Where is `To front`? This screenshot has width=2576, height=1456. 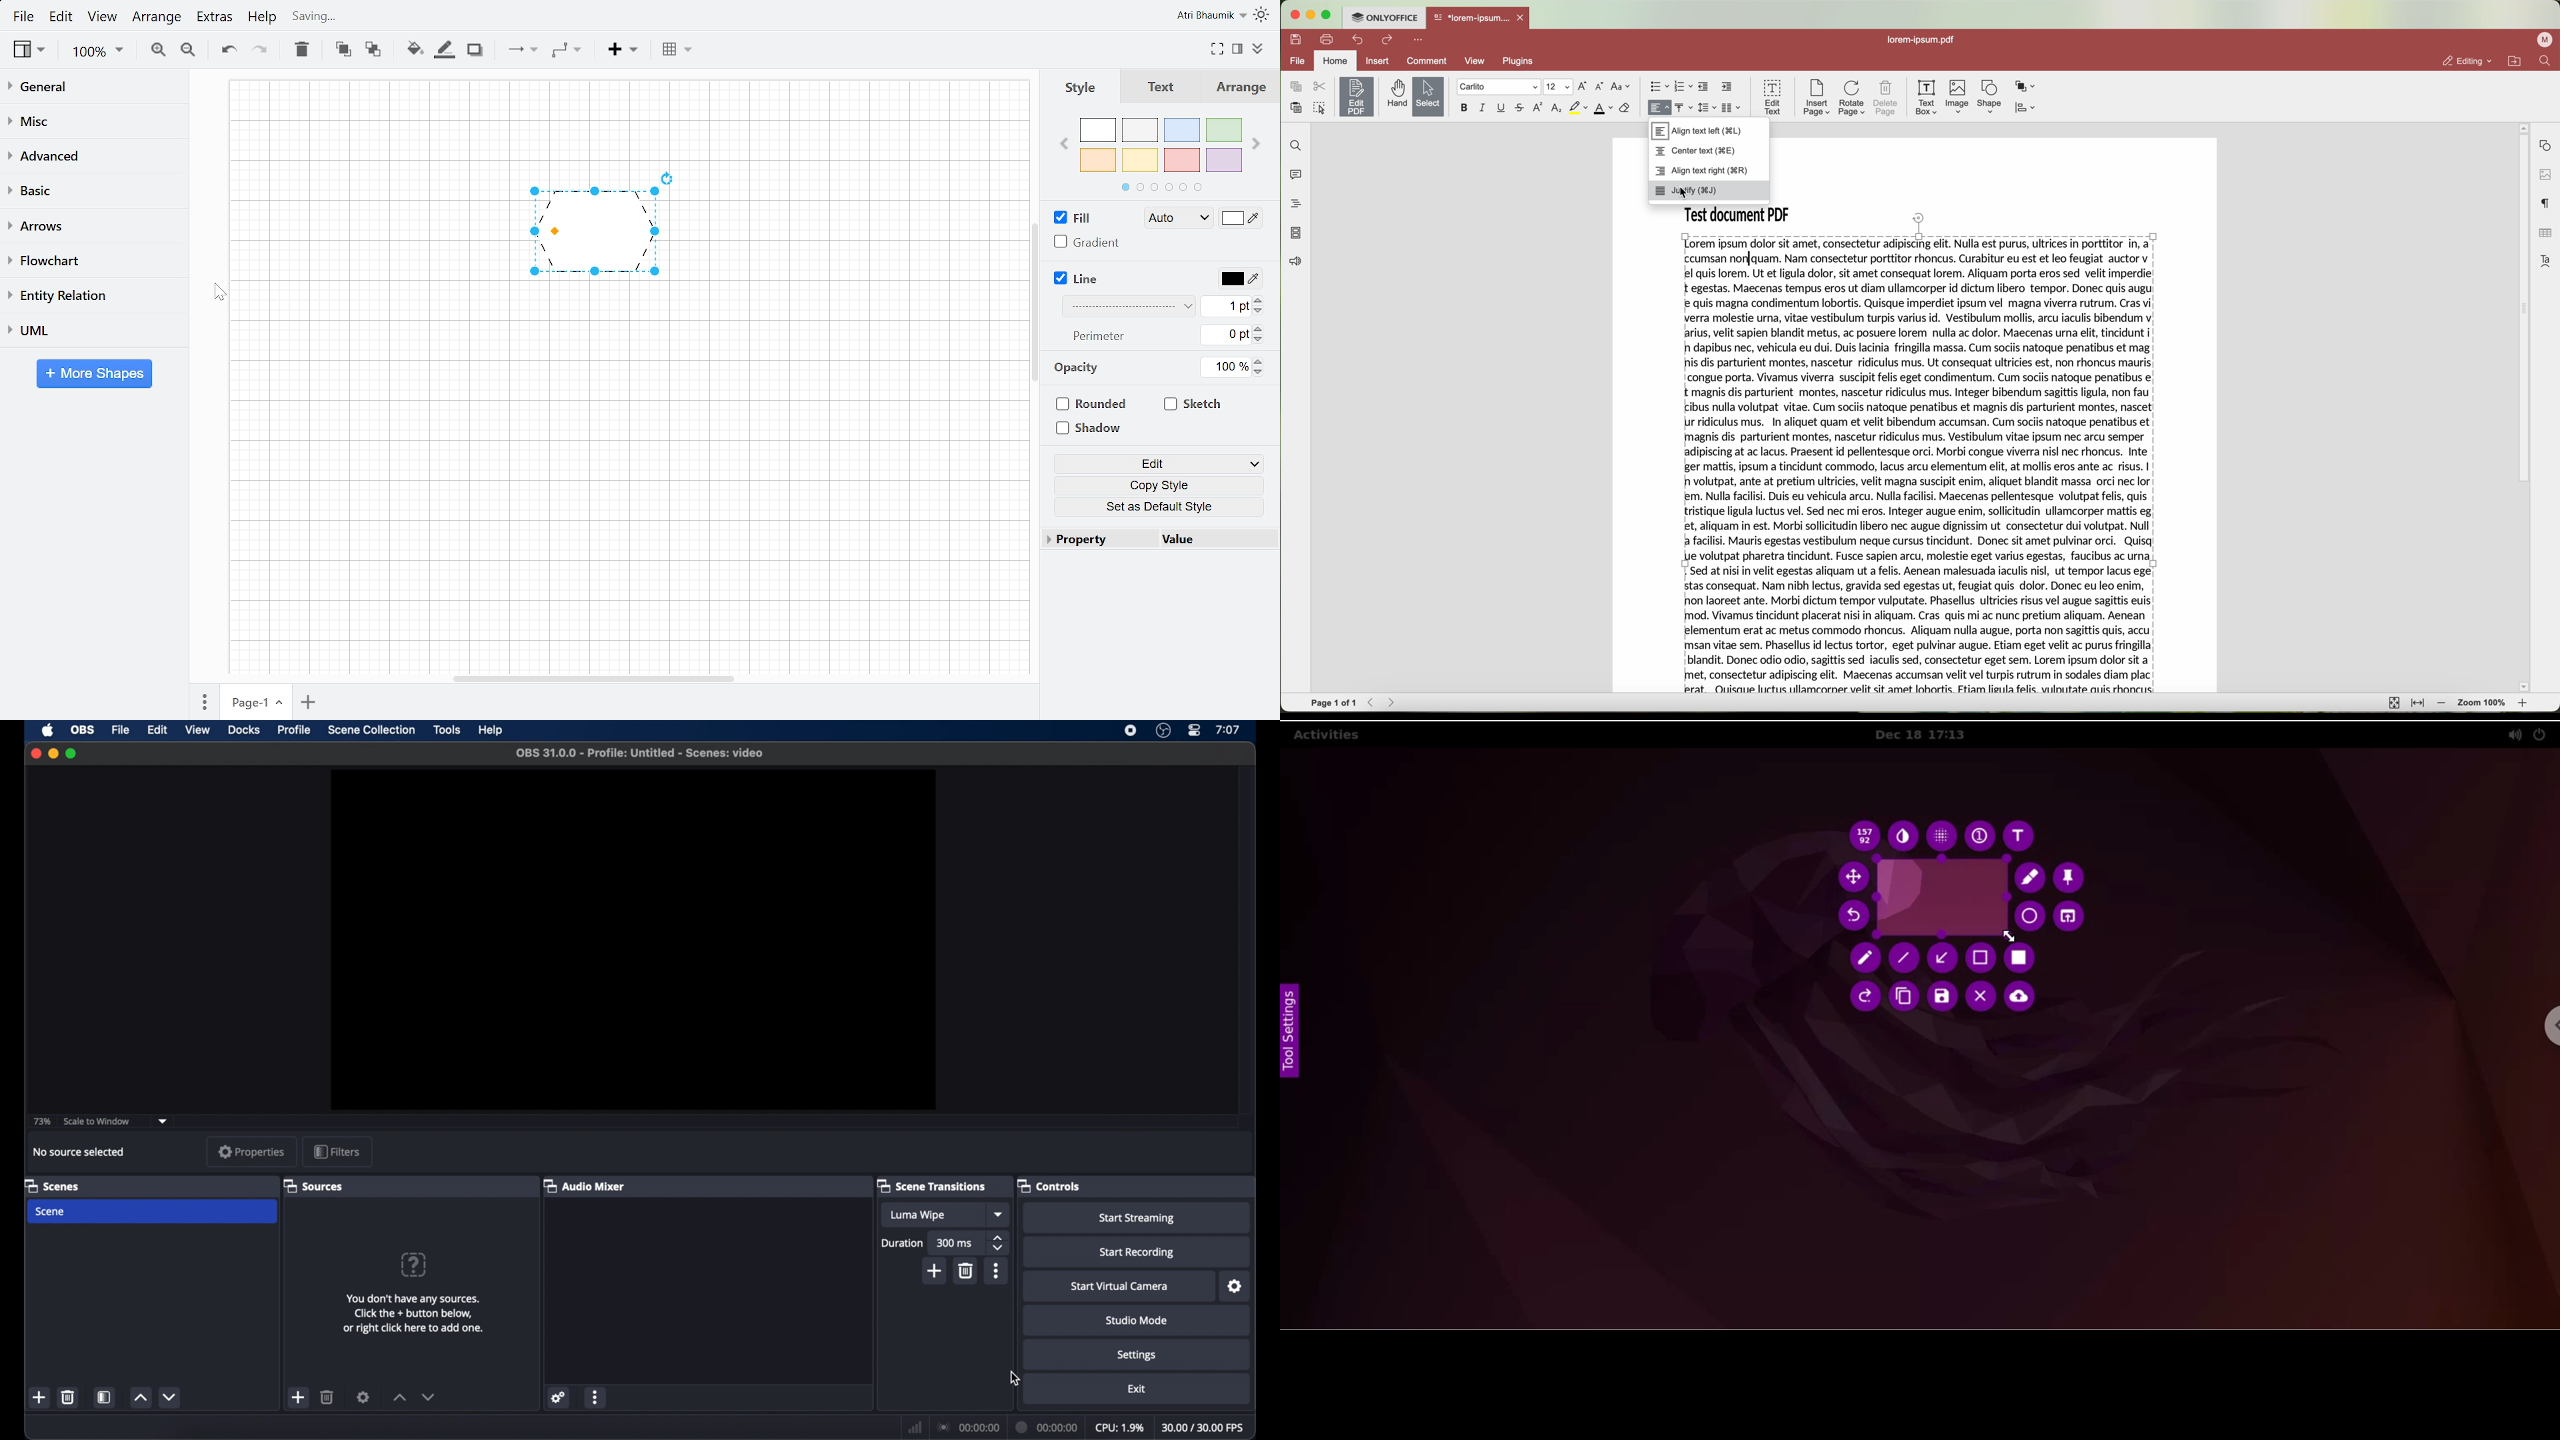
To front is located at coordinates (343, 51).